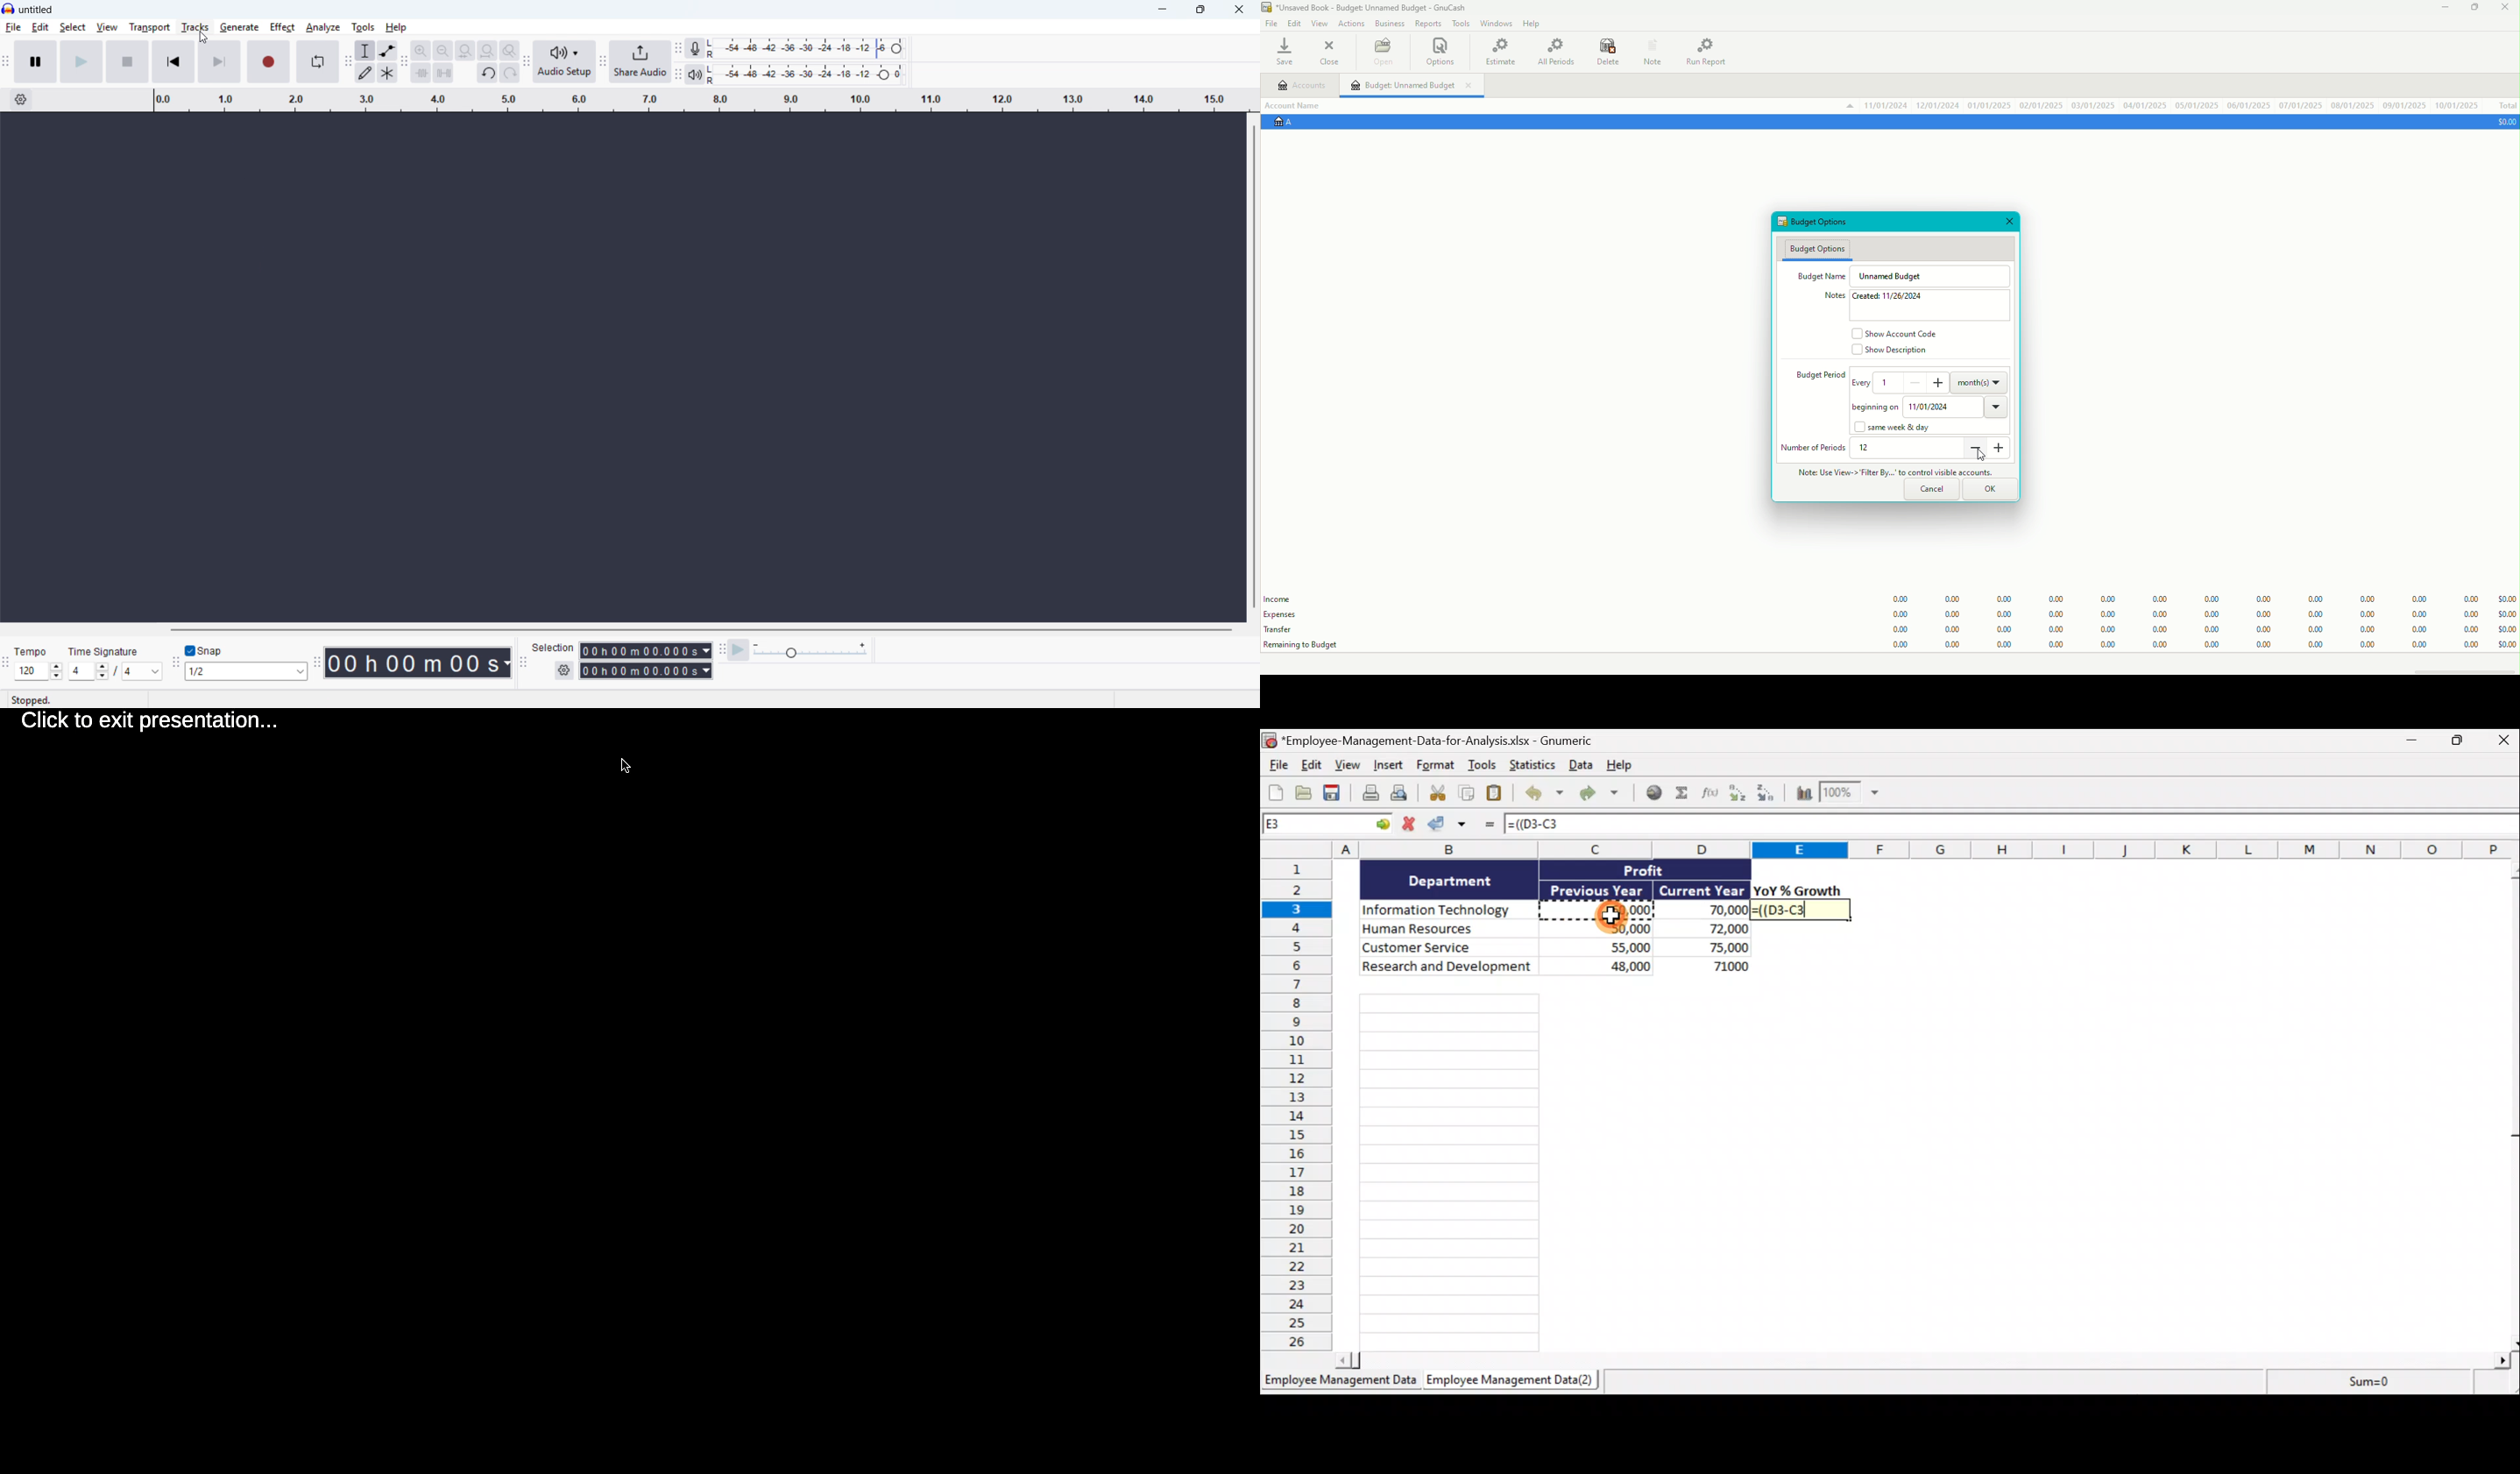 The width and height of the screenshot is (2520, 1484). Describe the element at coordinates (678, 75) in the screenshot. I see `playback metre toolbar ` at that location.